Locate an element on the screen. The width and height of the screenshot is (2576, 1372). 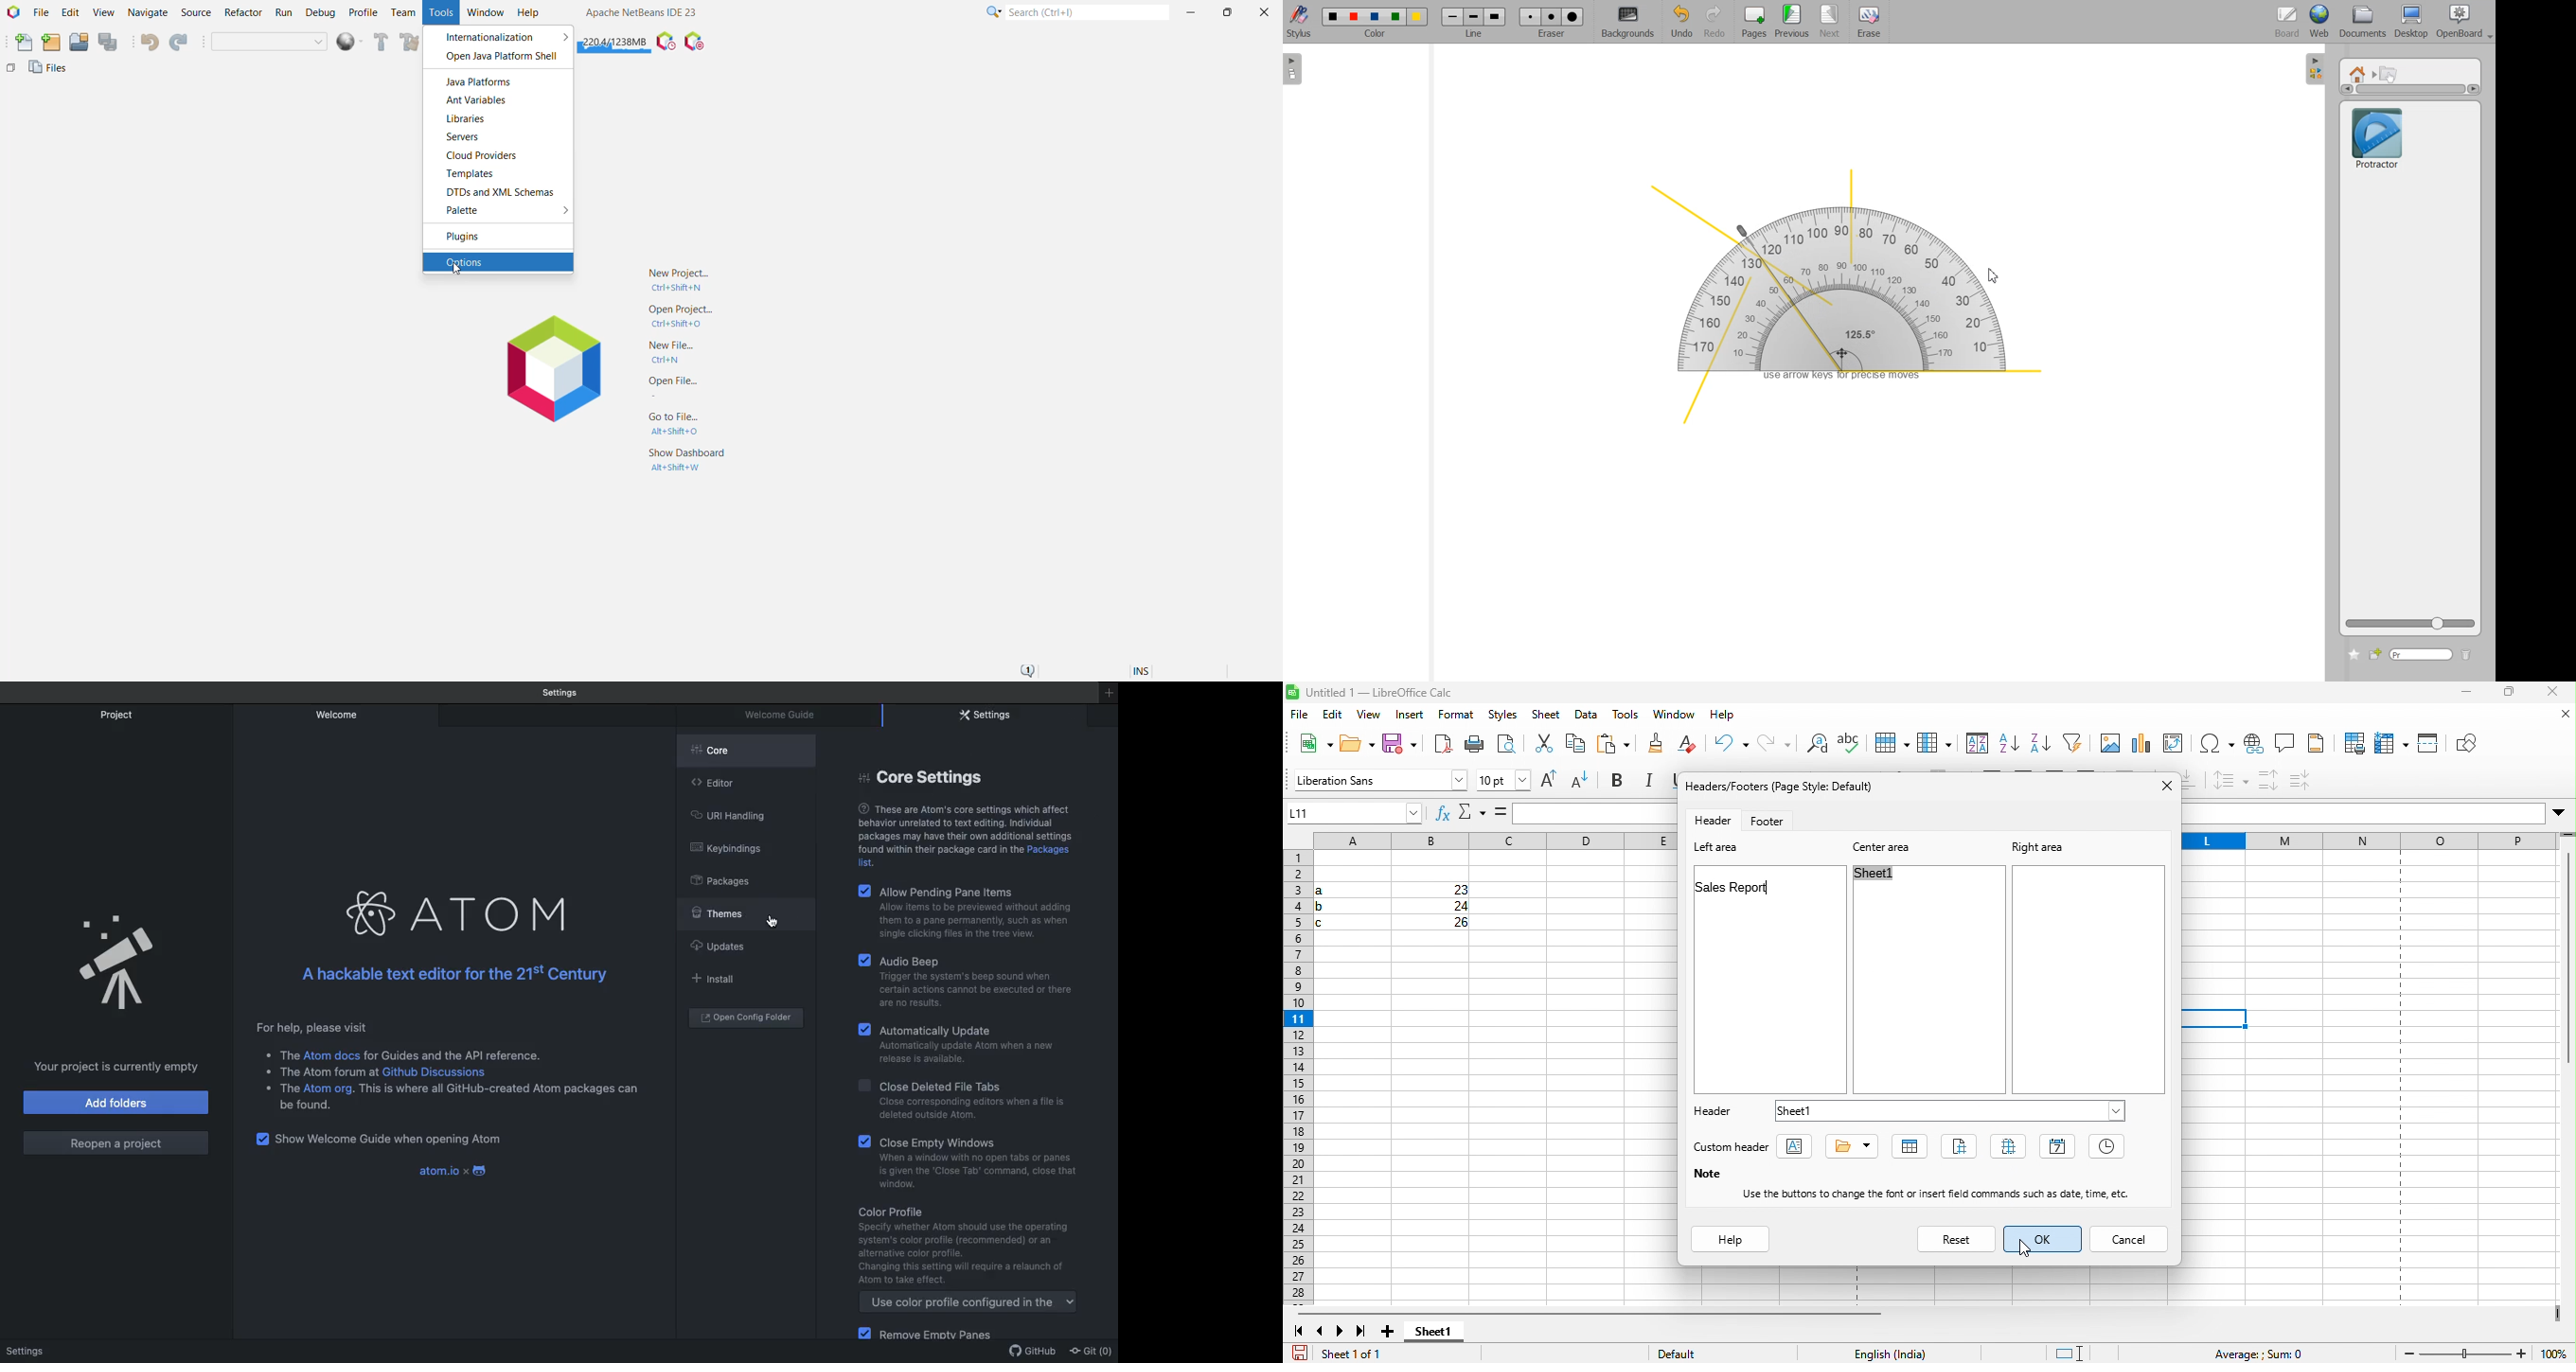
Close is located at coordinates (1266, 11).